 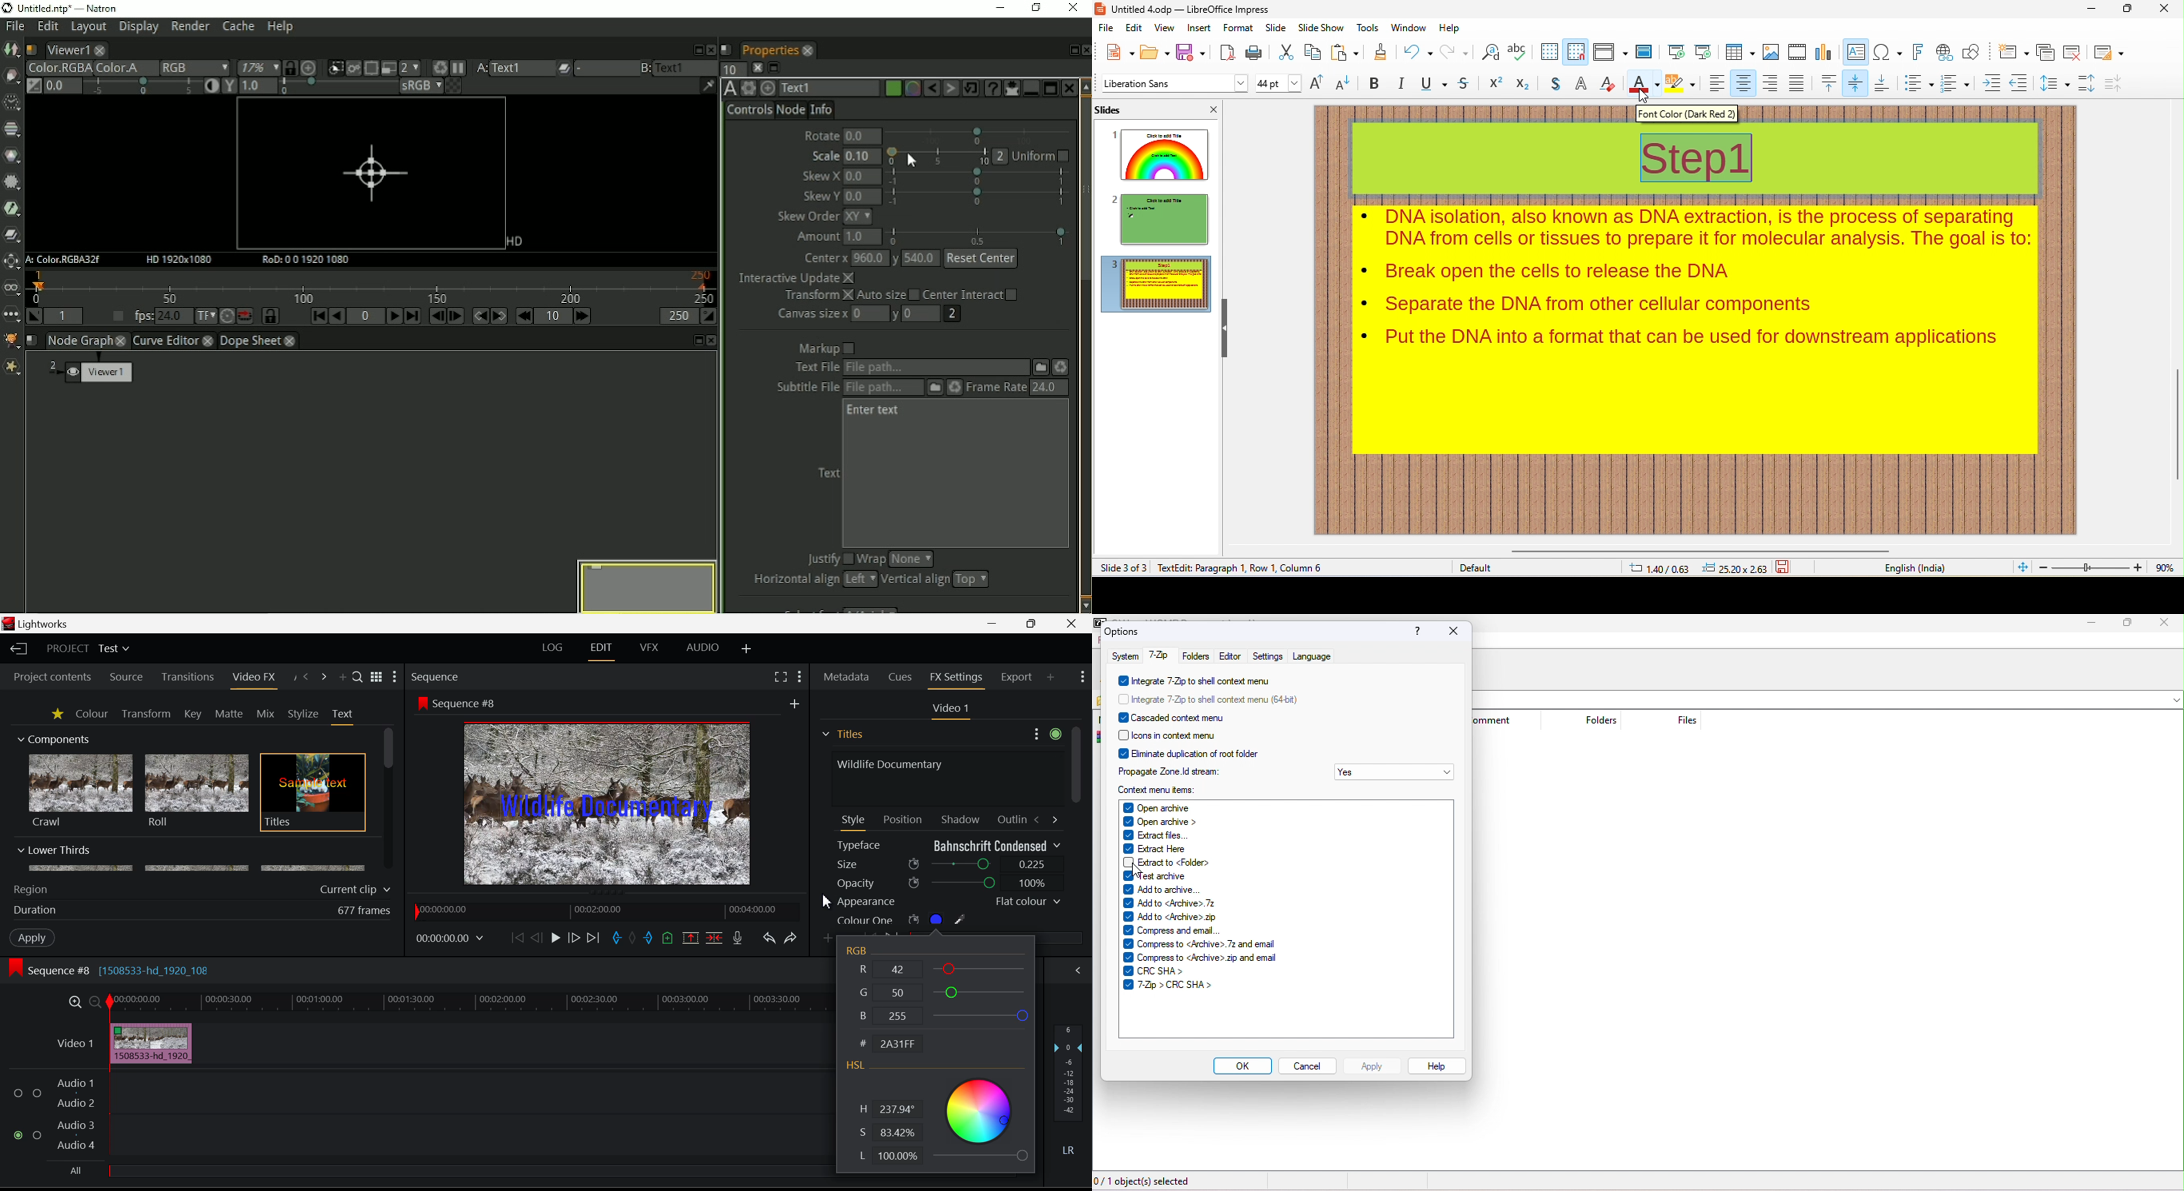 What do you see at coordinates (1107, 28) in the screenshot?
I see `file` at bounding box center [1107, 28].